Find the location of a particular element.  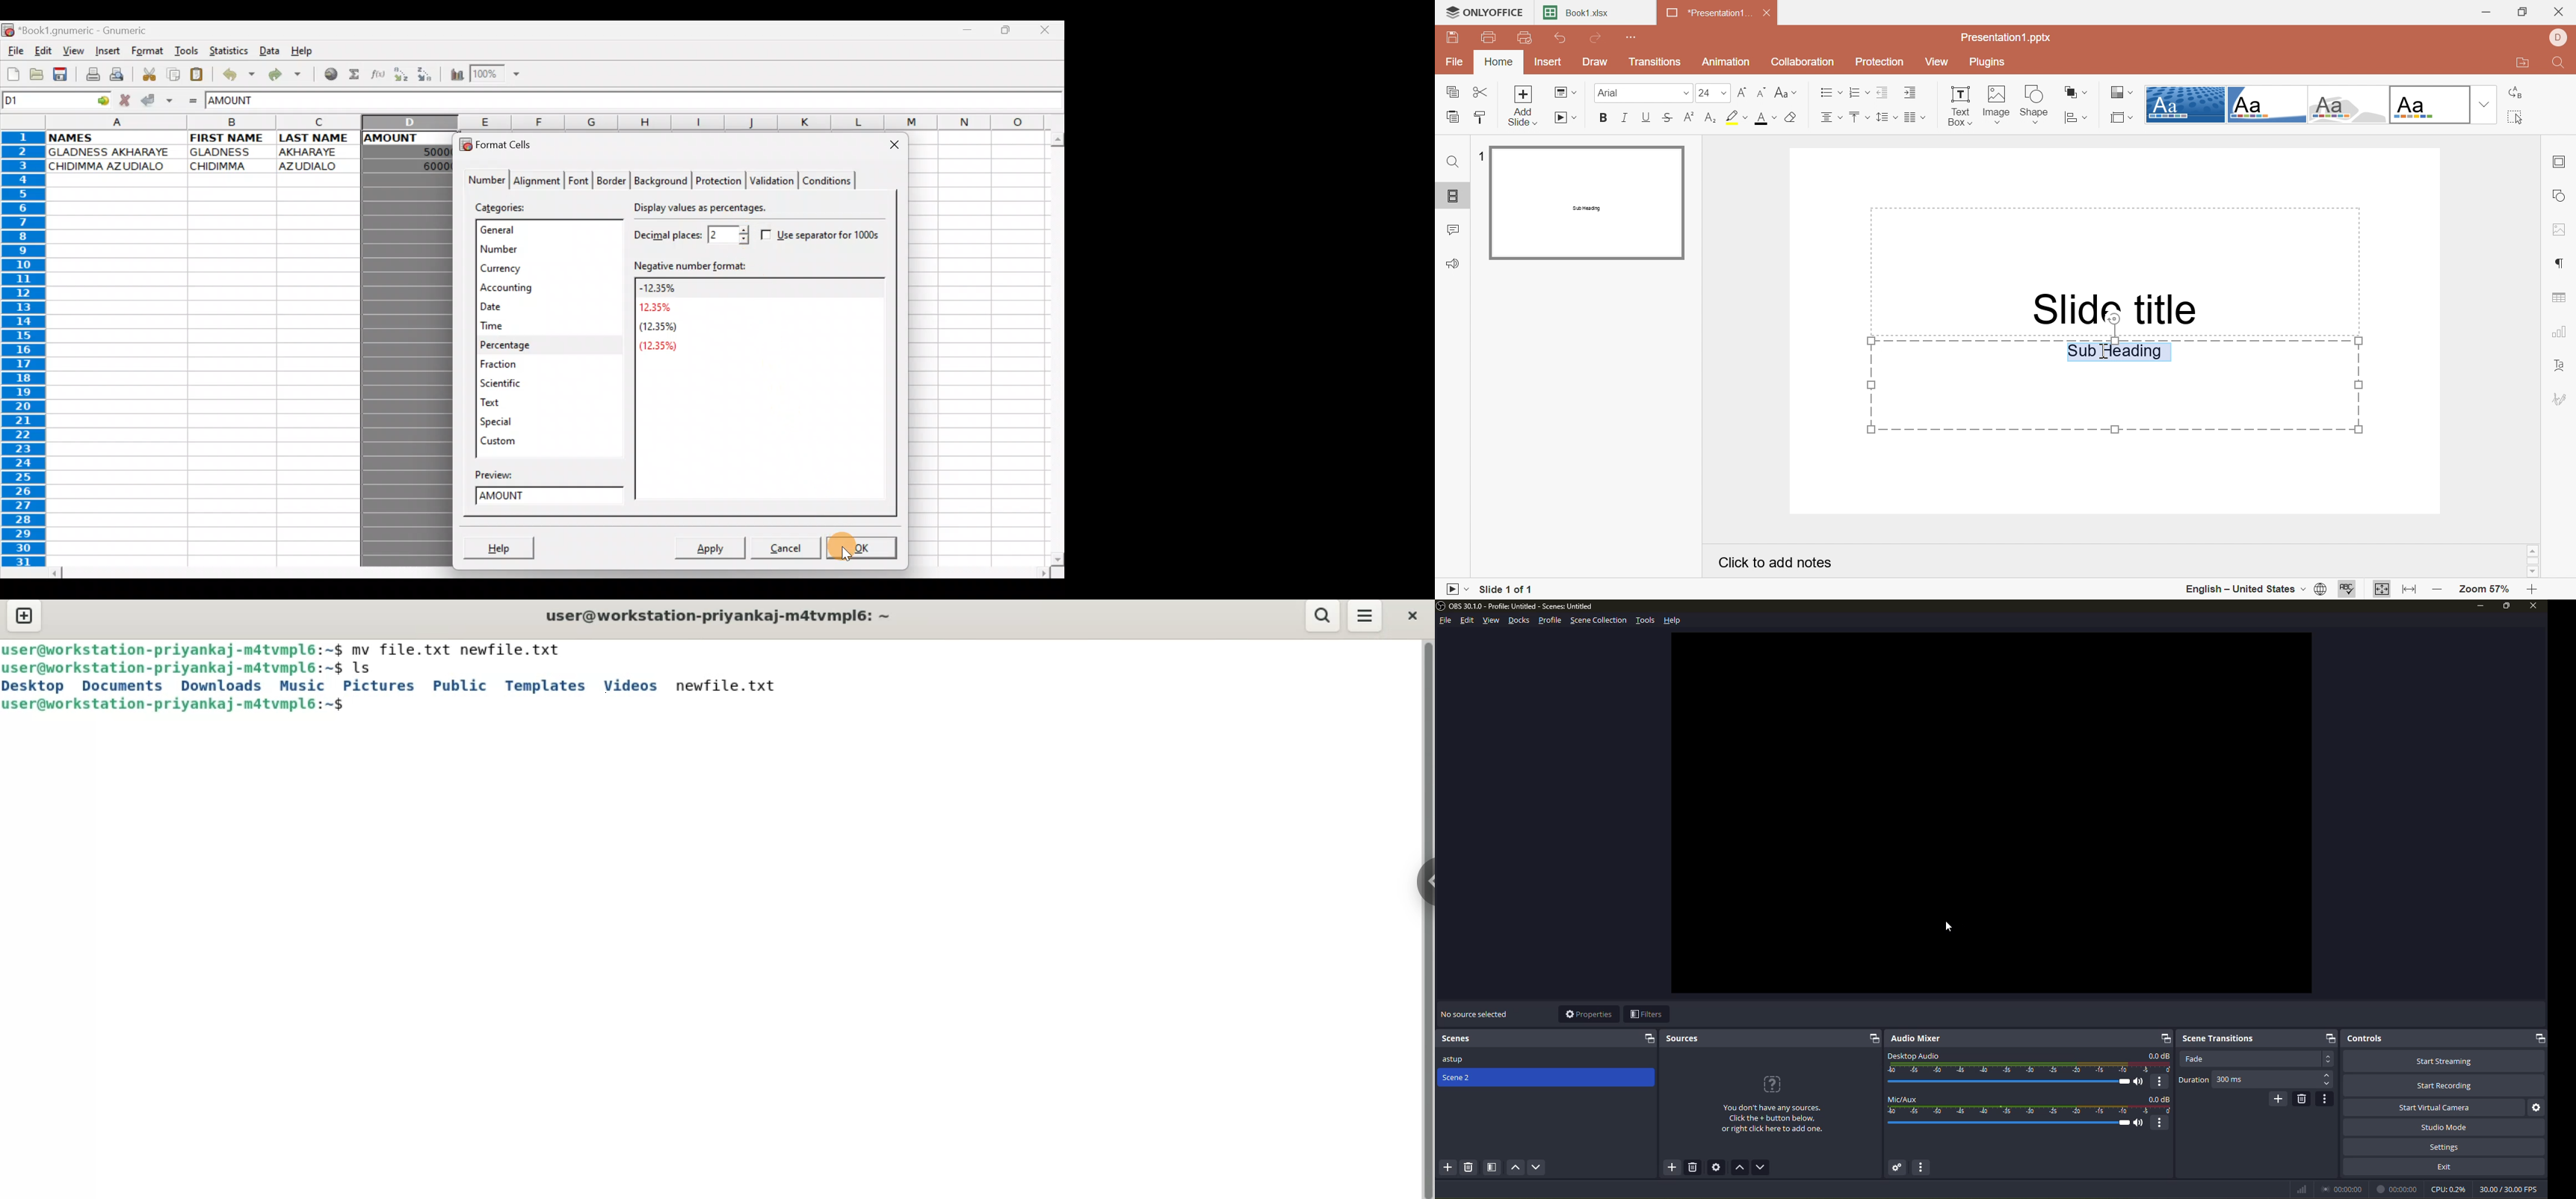

cpu level is located at coordinates (2449, 1189).